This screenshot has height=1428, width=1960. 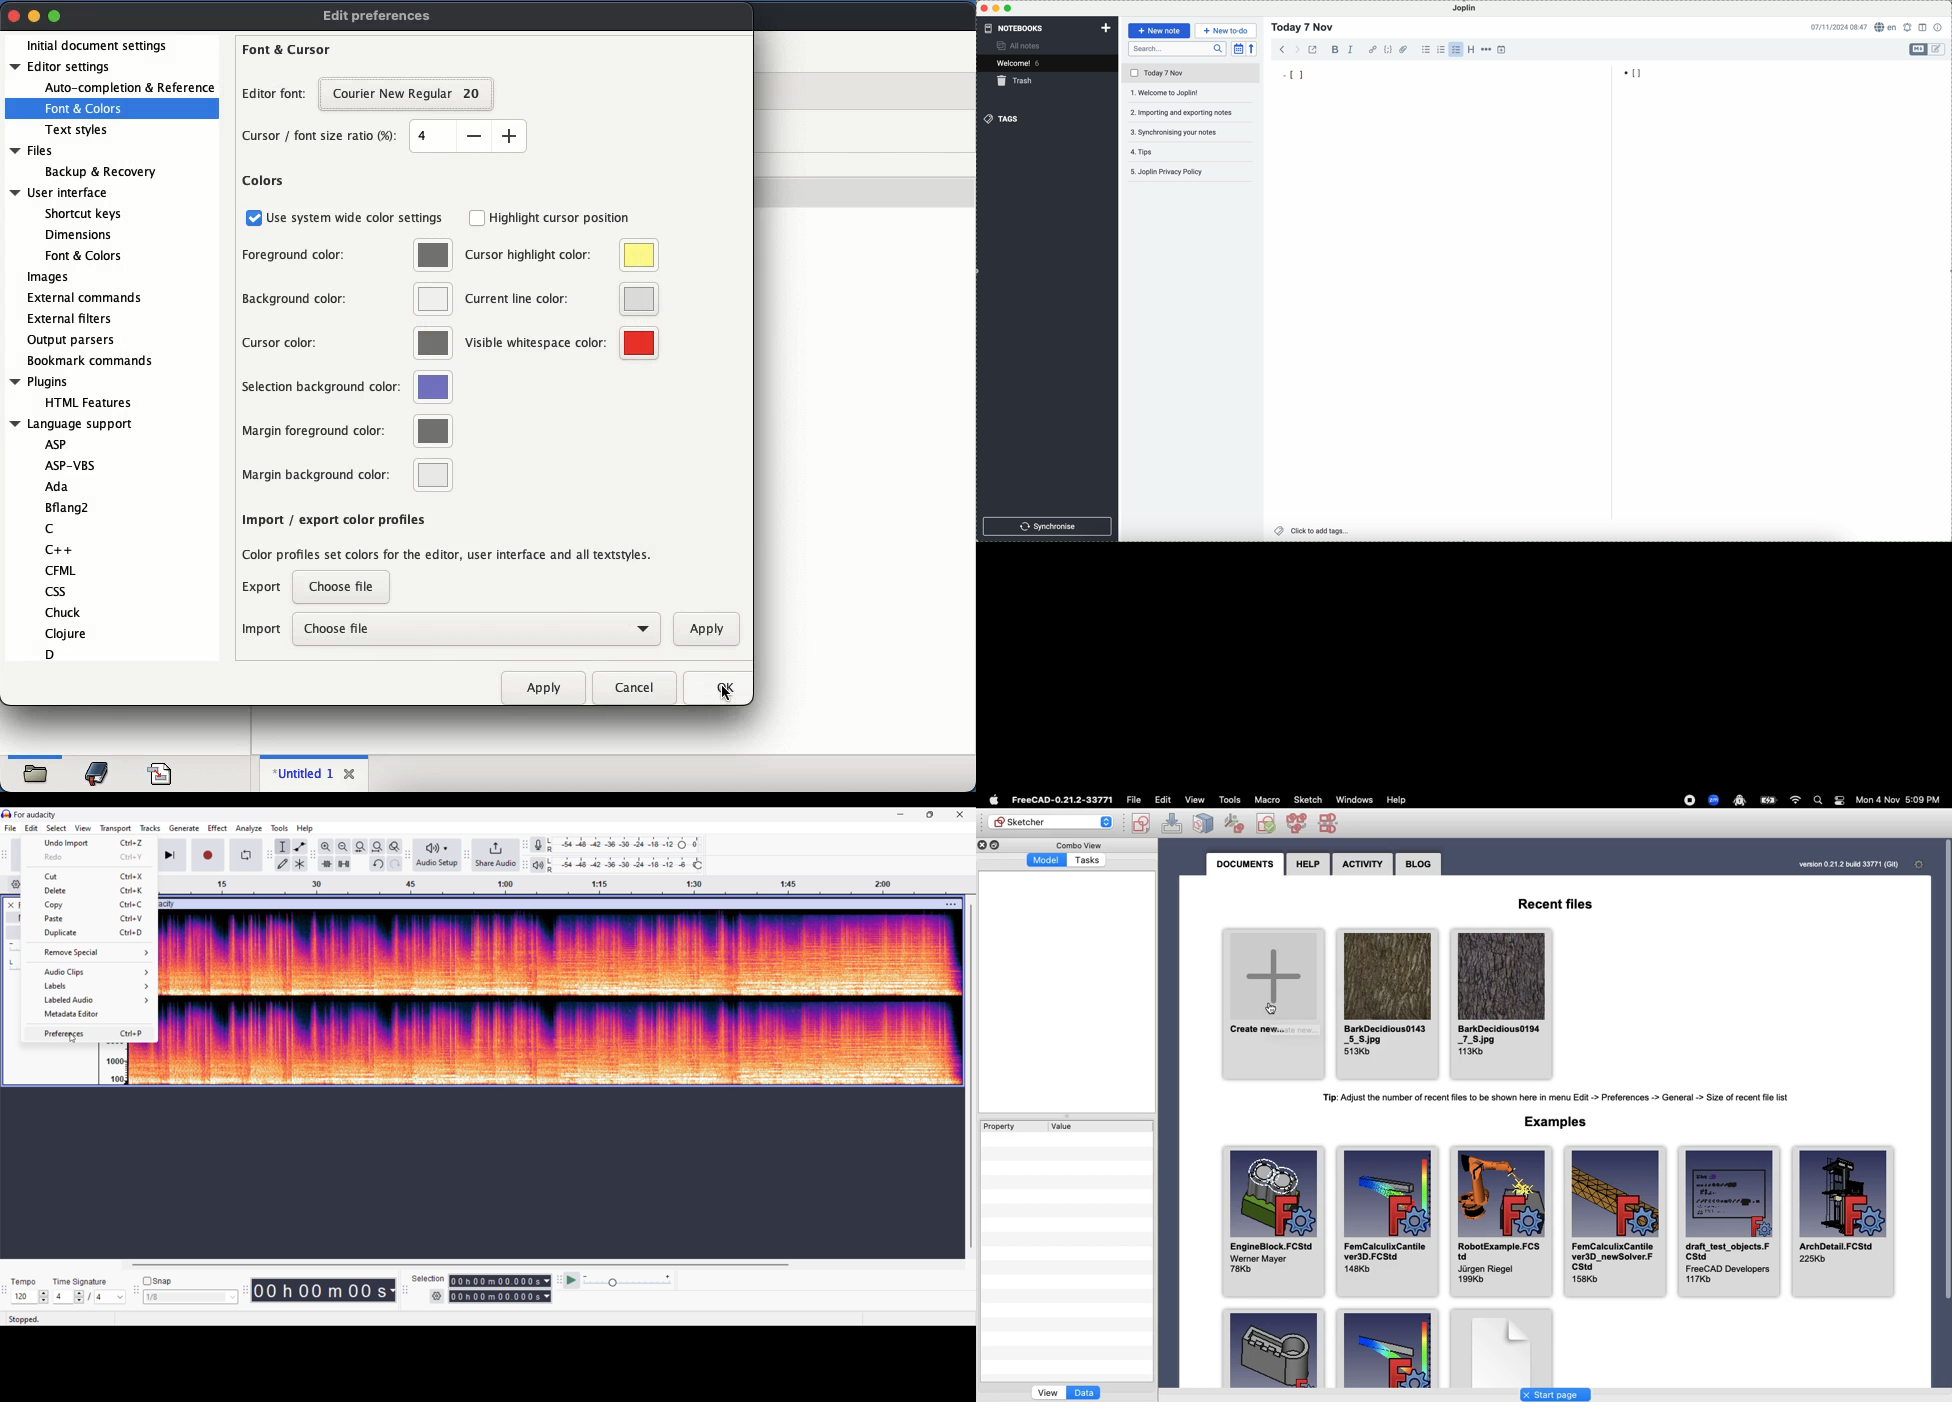 What do you see at coordinates (1618, 1221) in the screenshot?
I see `FemCalculixCantile ver3D_newSolver.FCStd 158Kb` at bounding box center [1618, 1221].